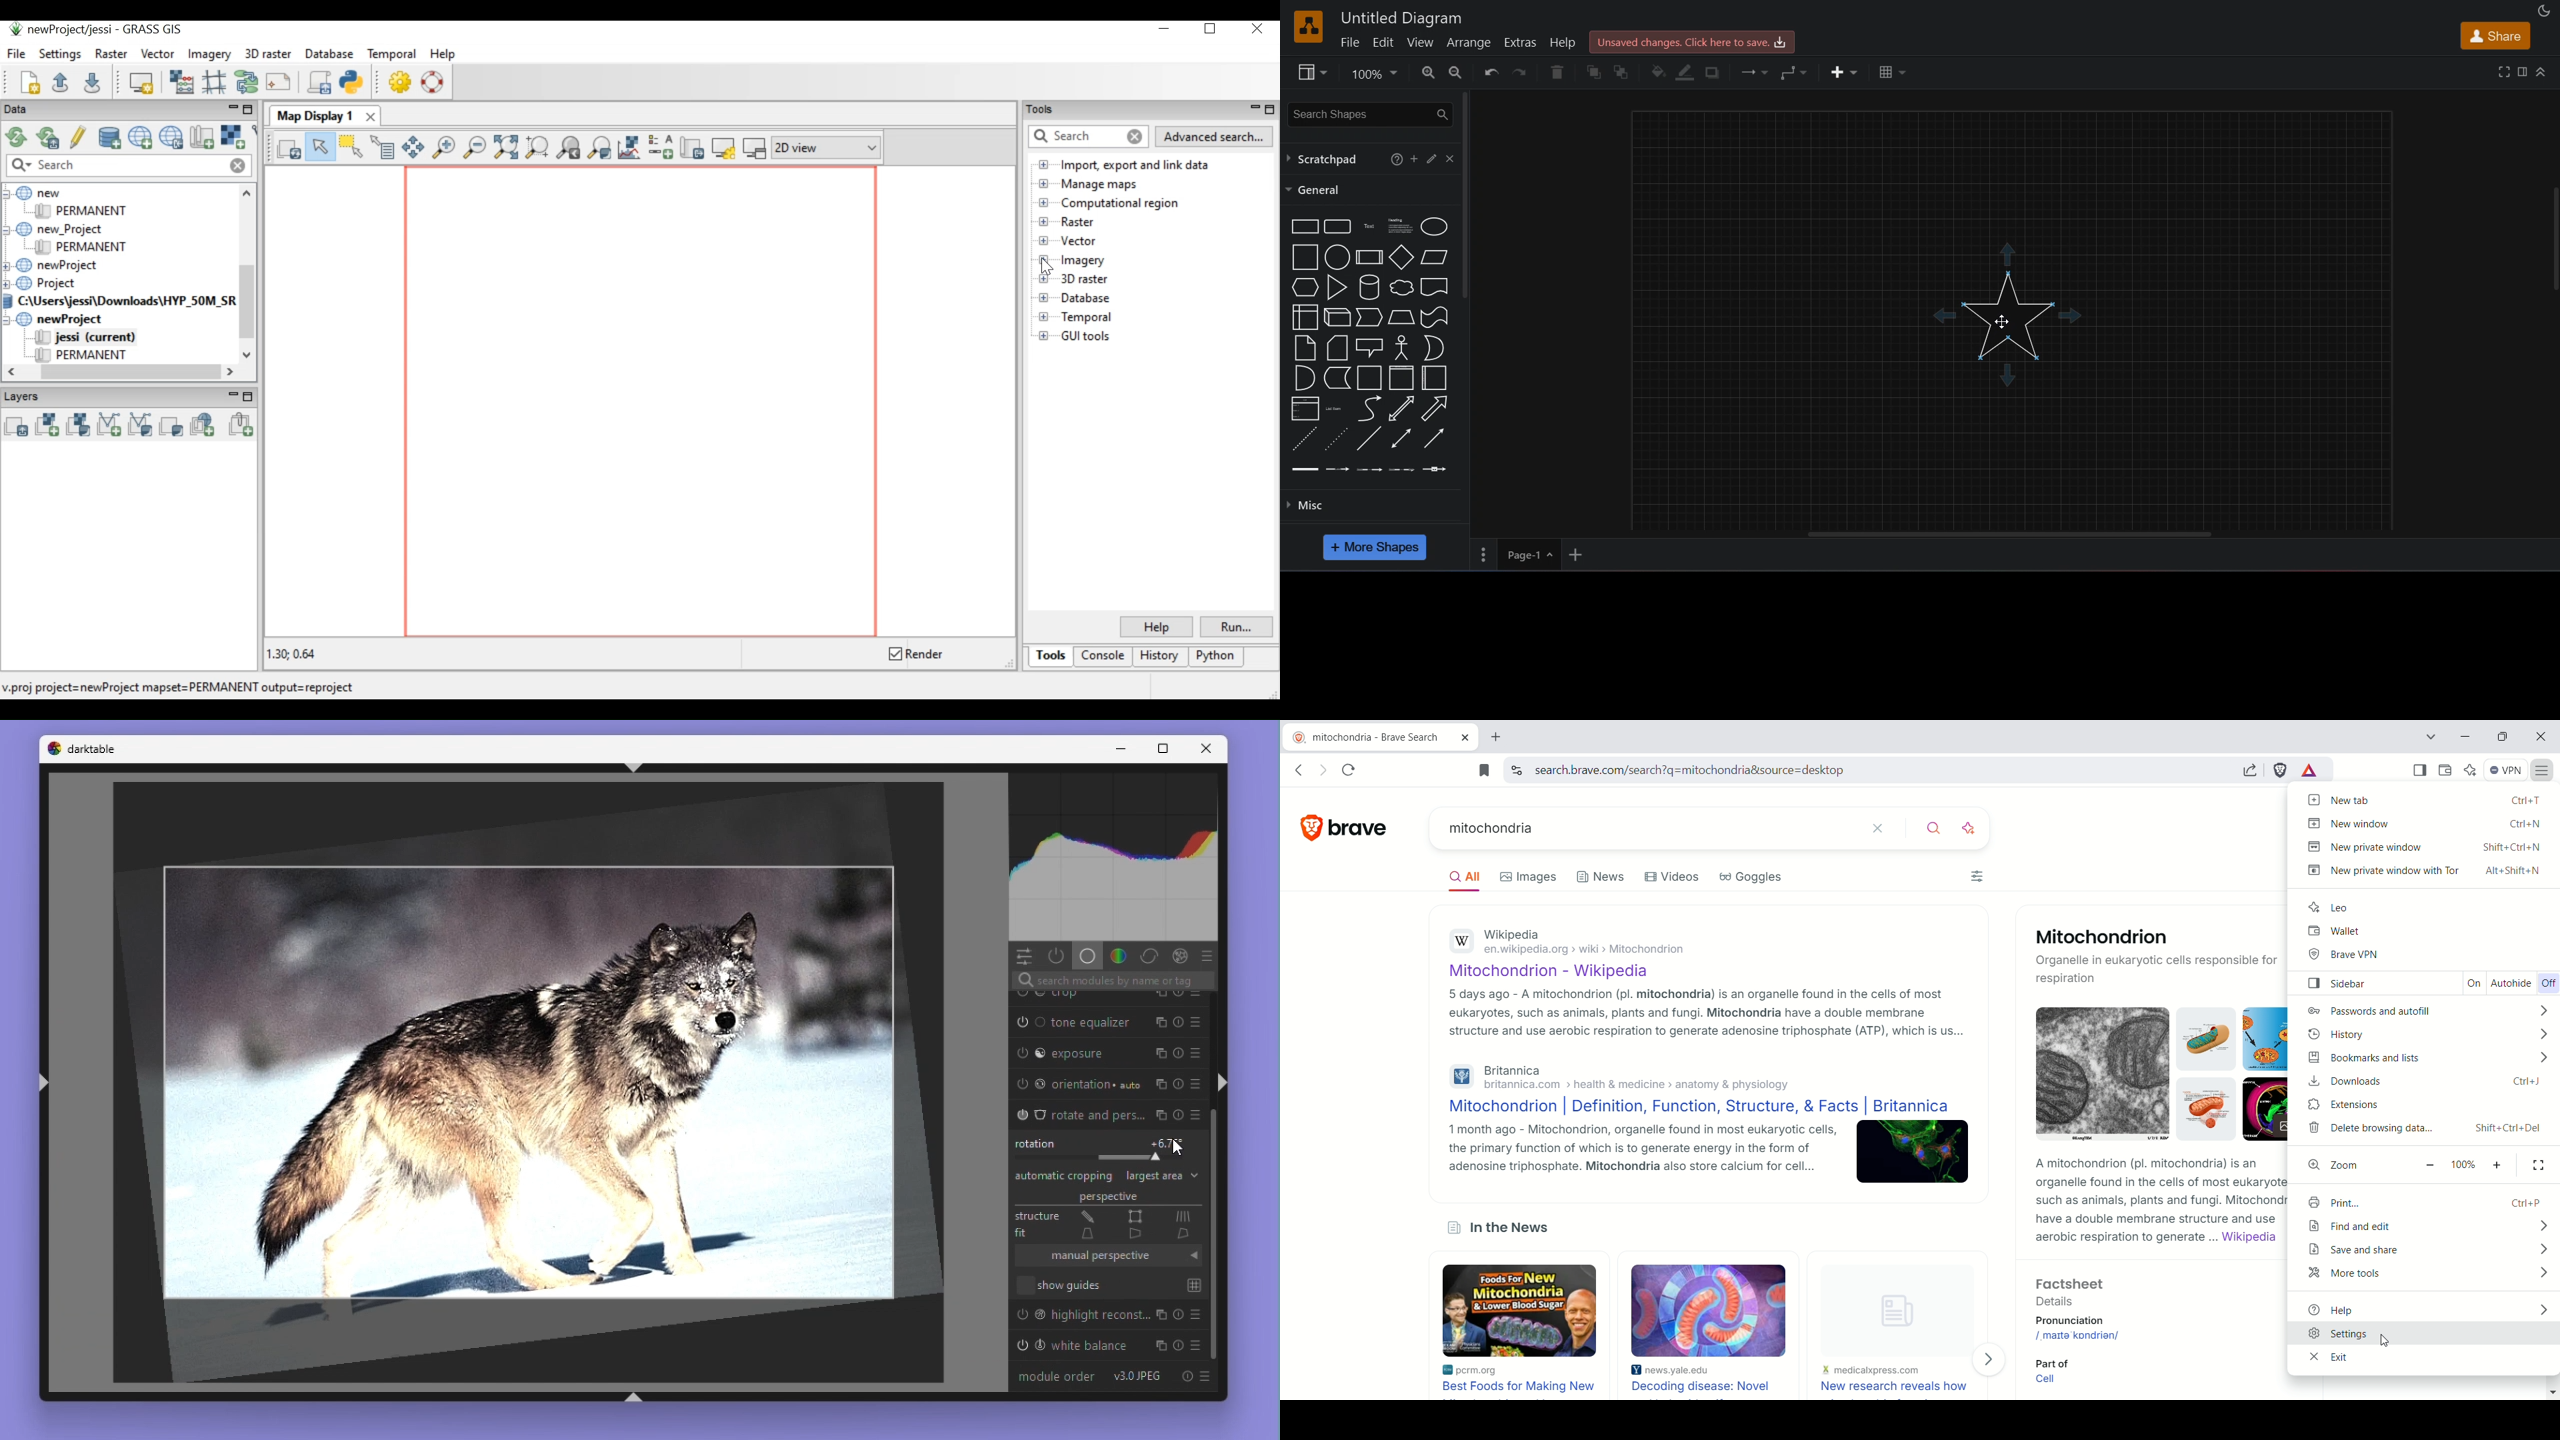 The image size is (2576, 1456). What do you see at coordinates (1518, 41) in the screenshot?
I see `extras` at bounding box center [1518, 41].